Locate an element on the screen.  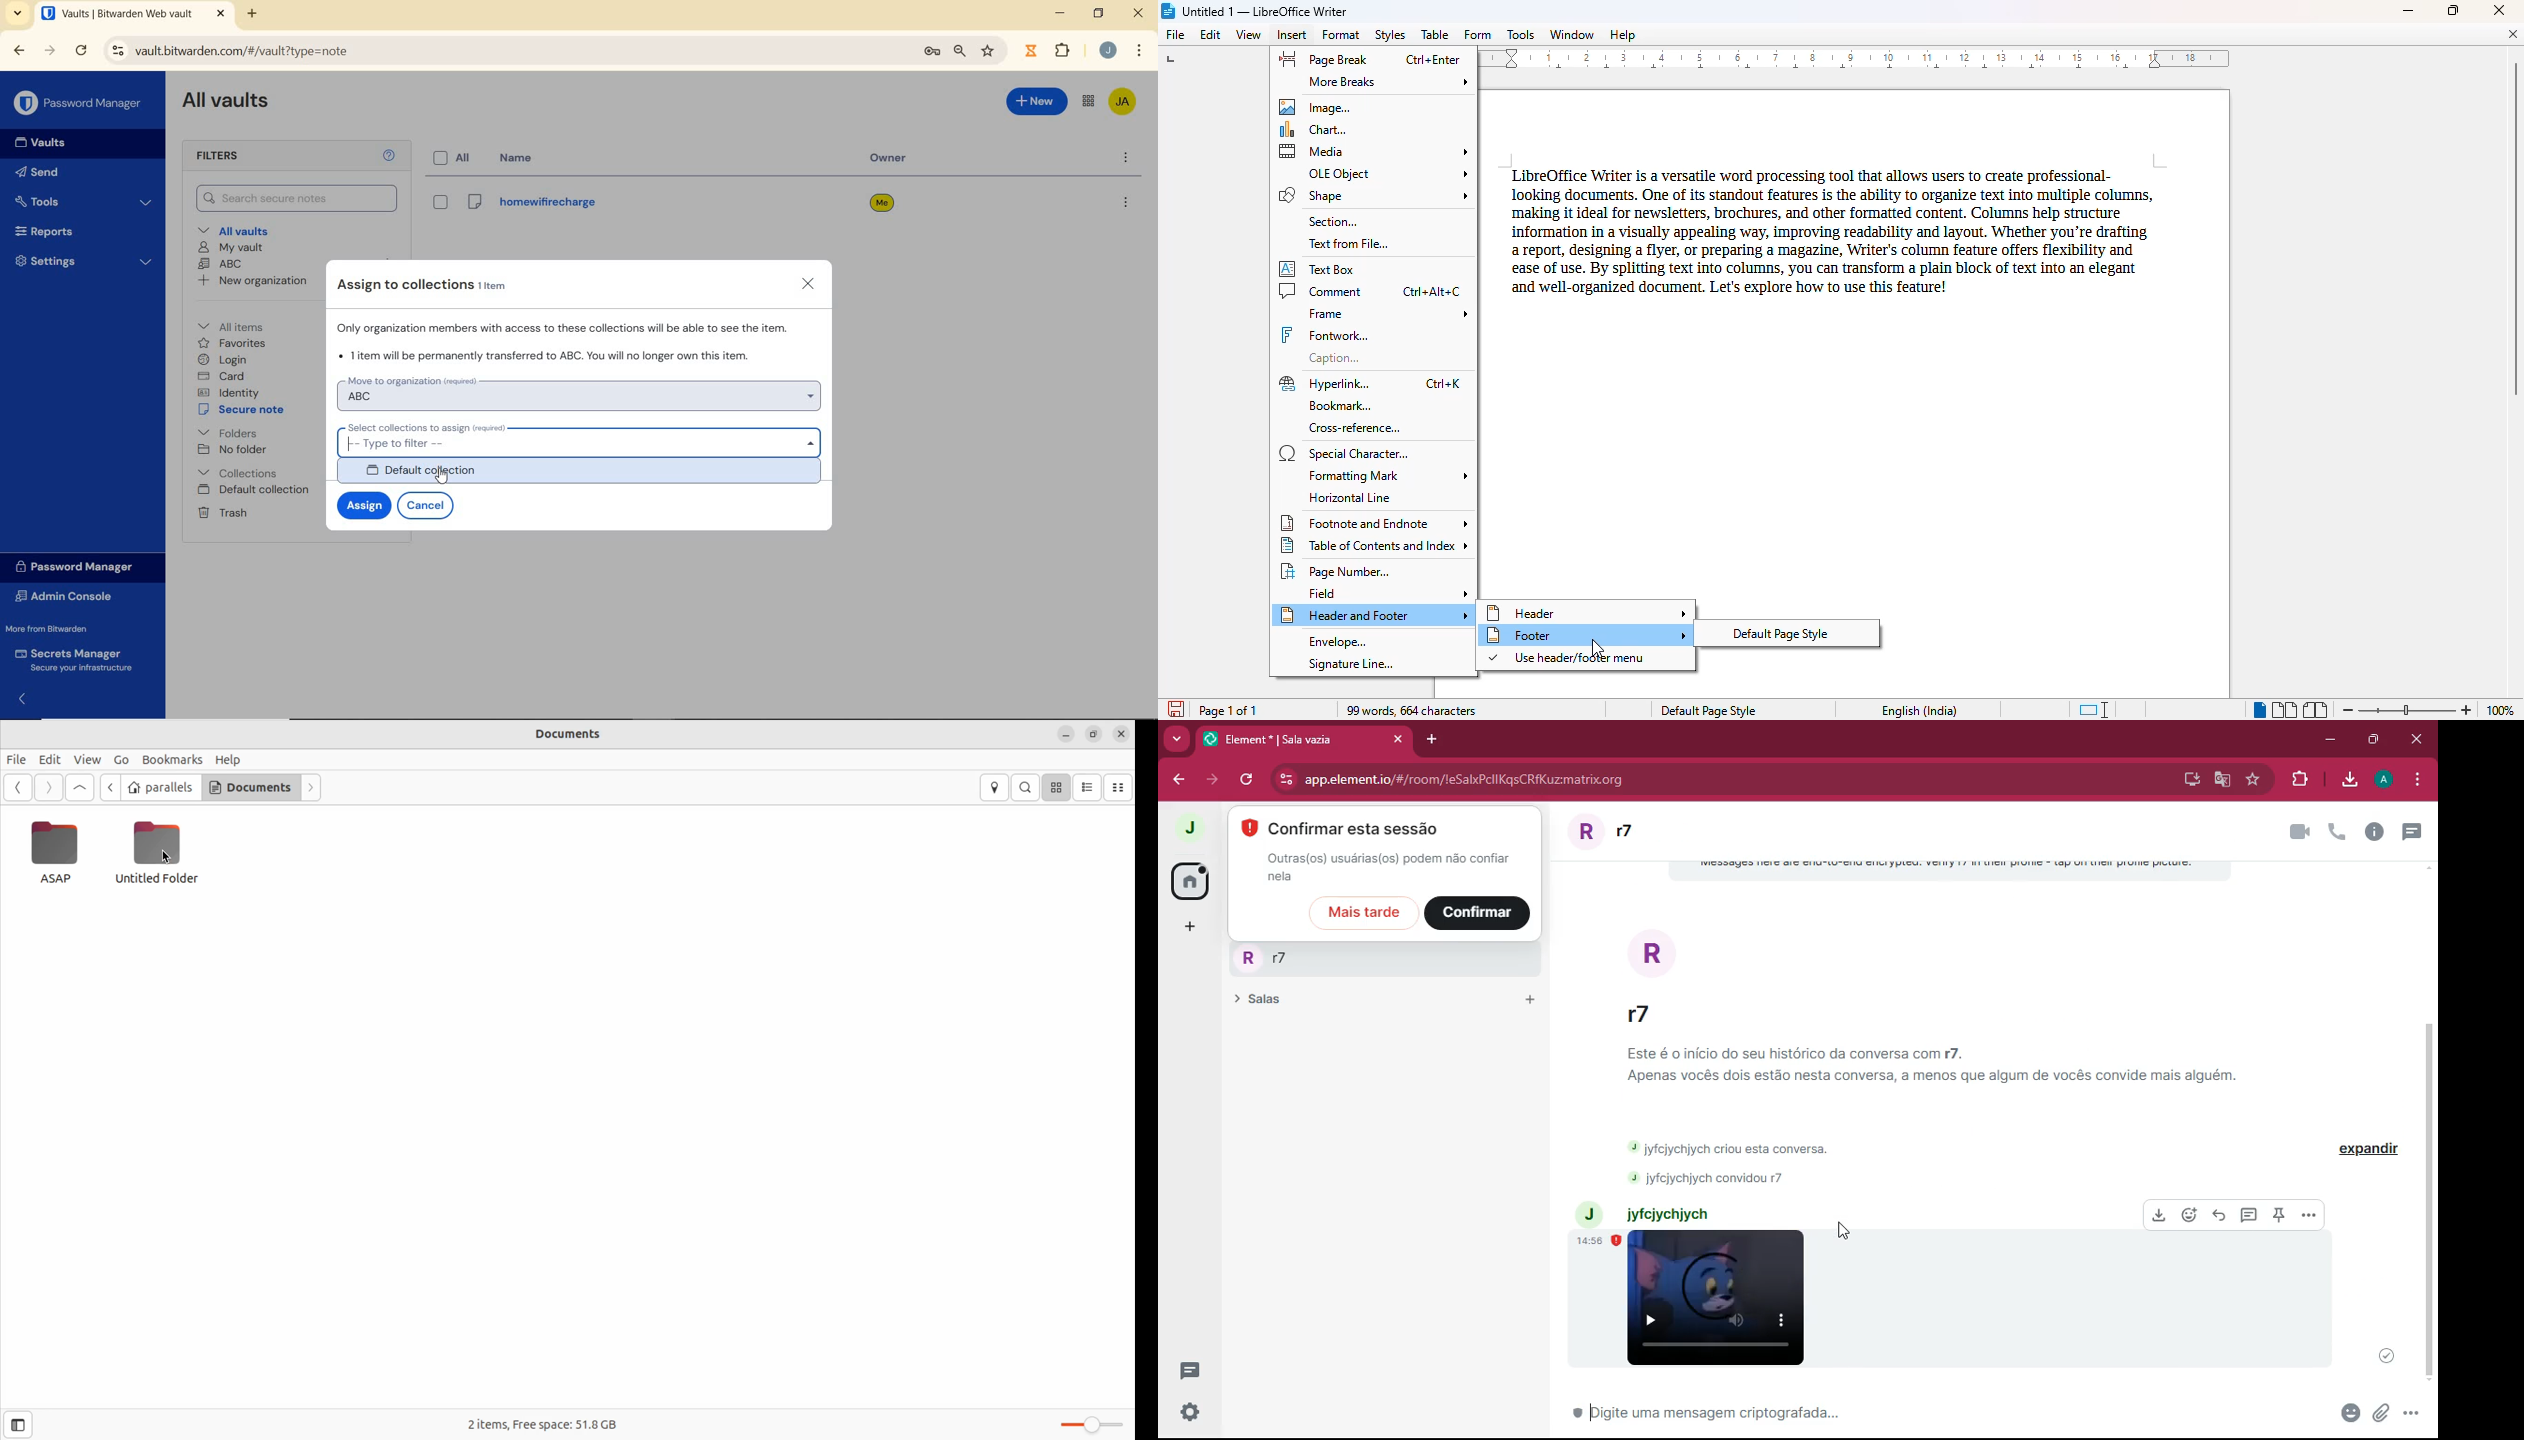
Reports is located at coordinates (79, 230).